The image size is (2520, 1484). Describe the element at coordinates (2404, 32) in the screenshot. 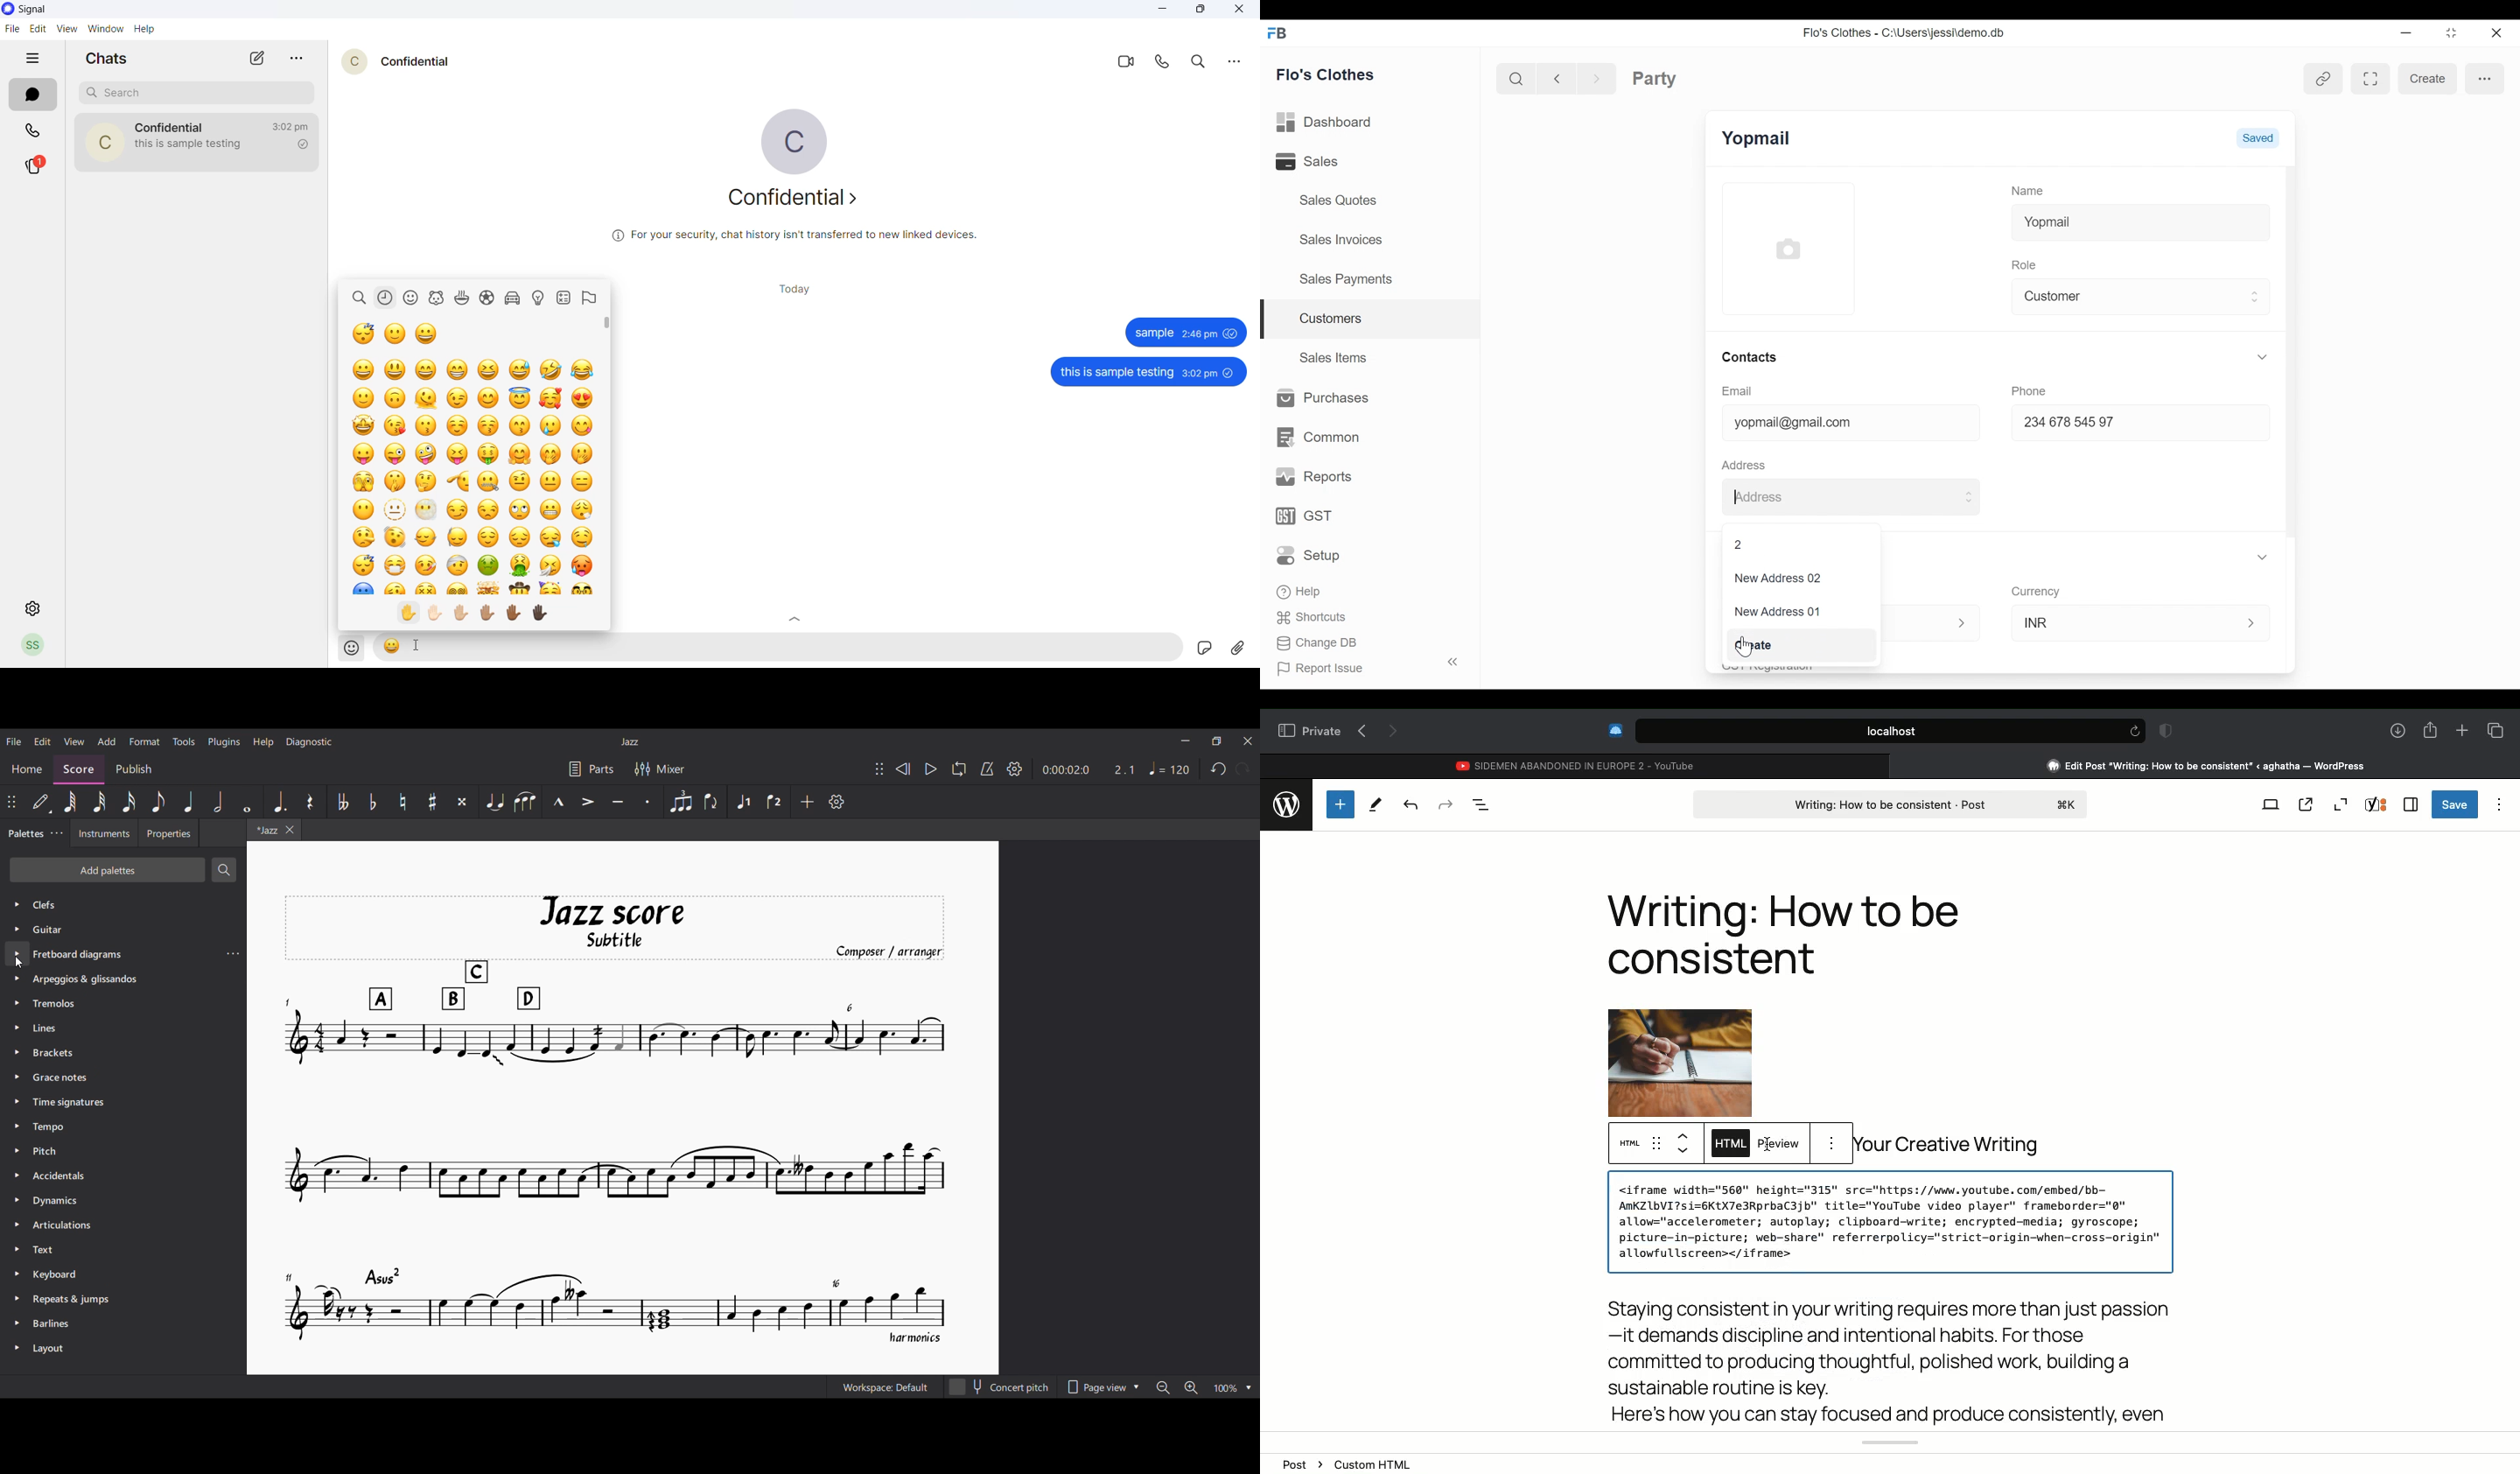

I see `minimize` at that location.